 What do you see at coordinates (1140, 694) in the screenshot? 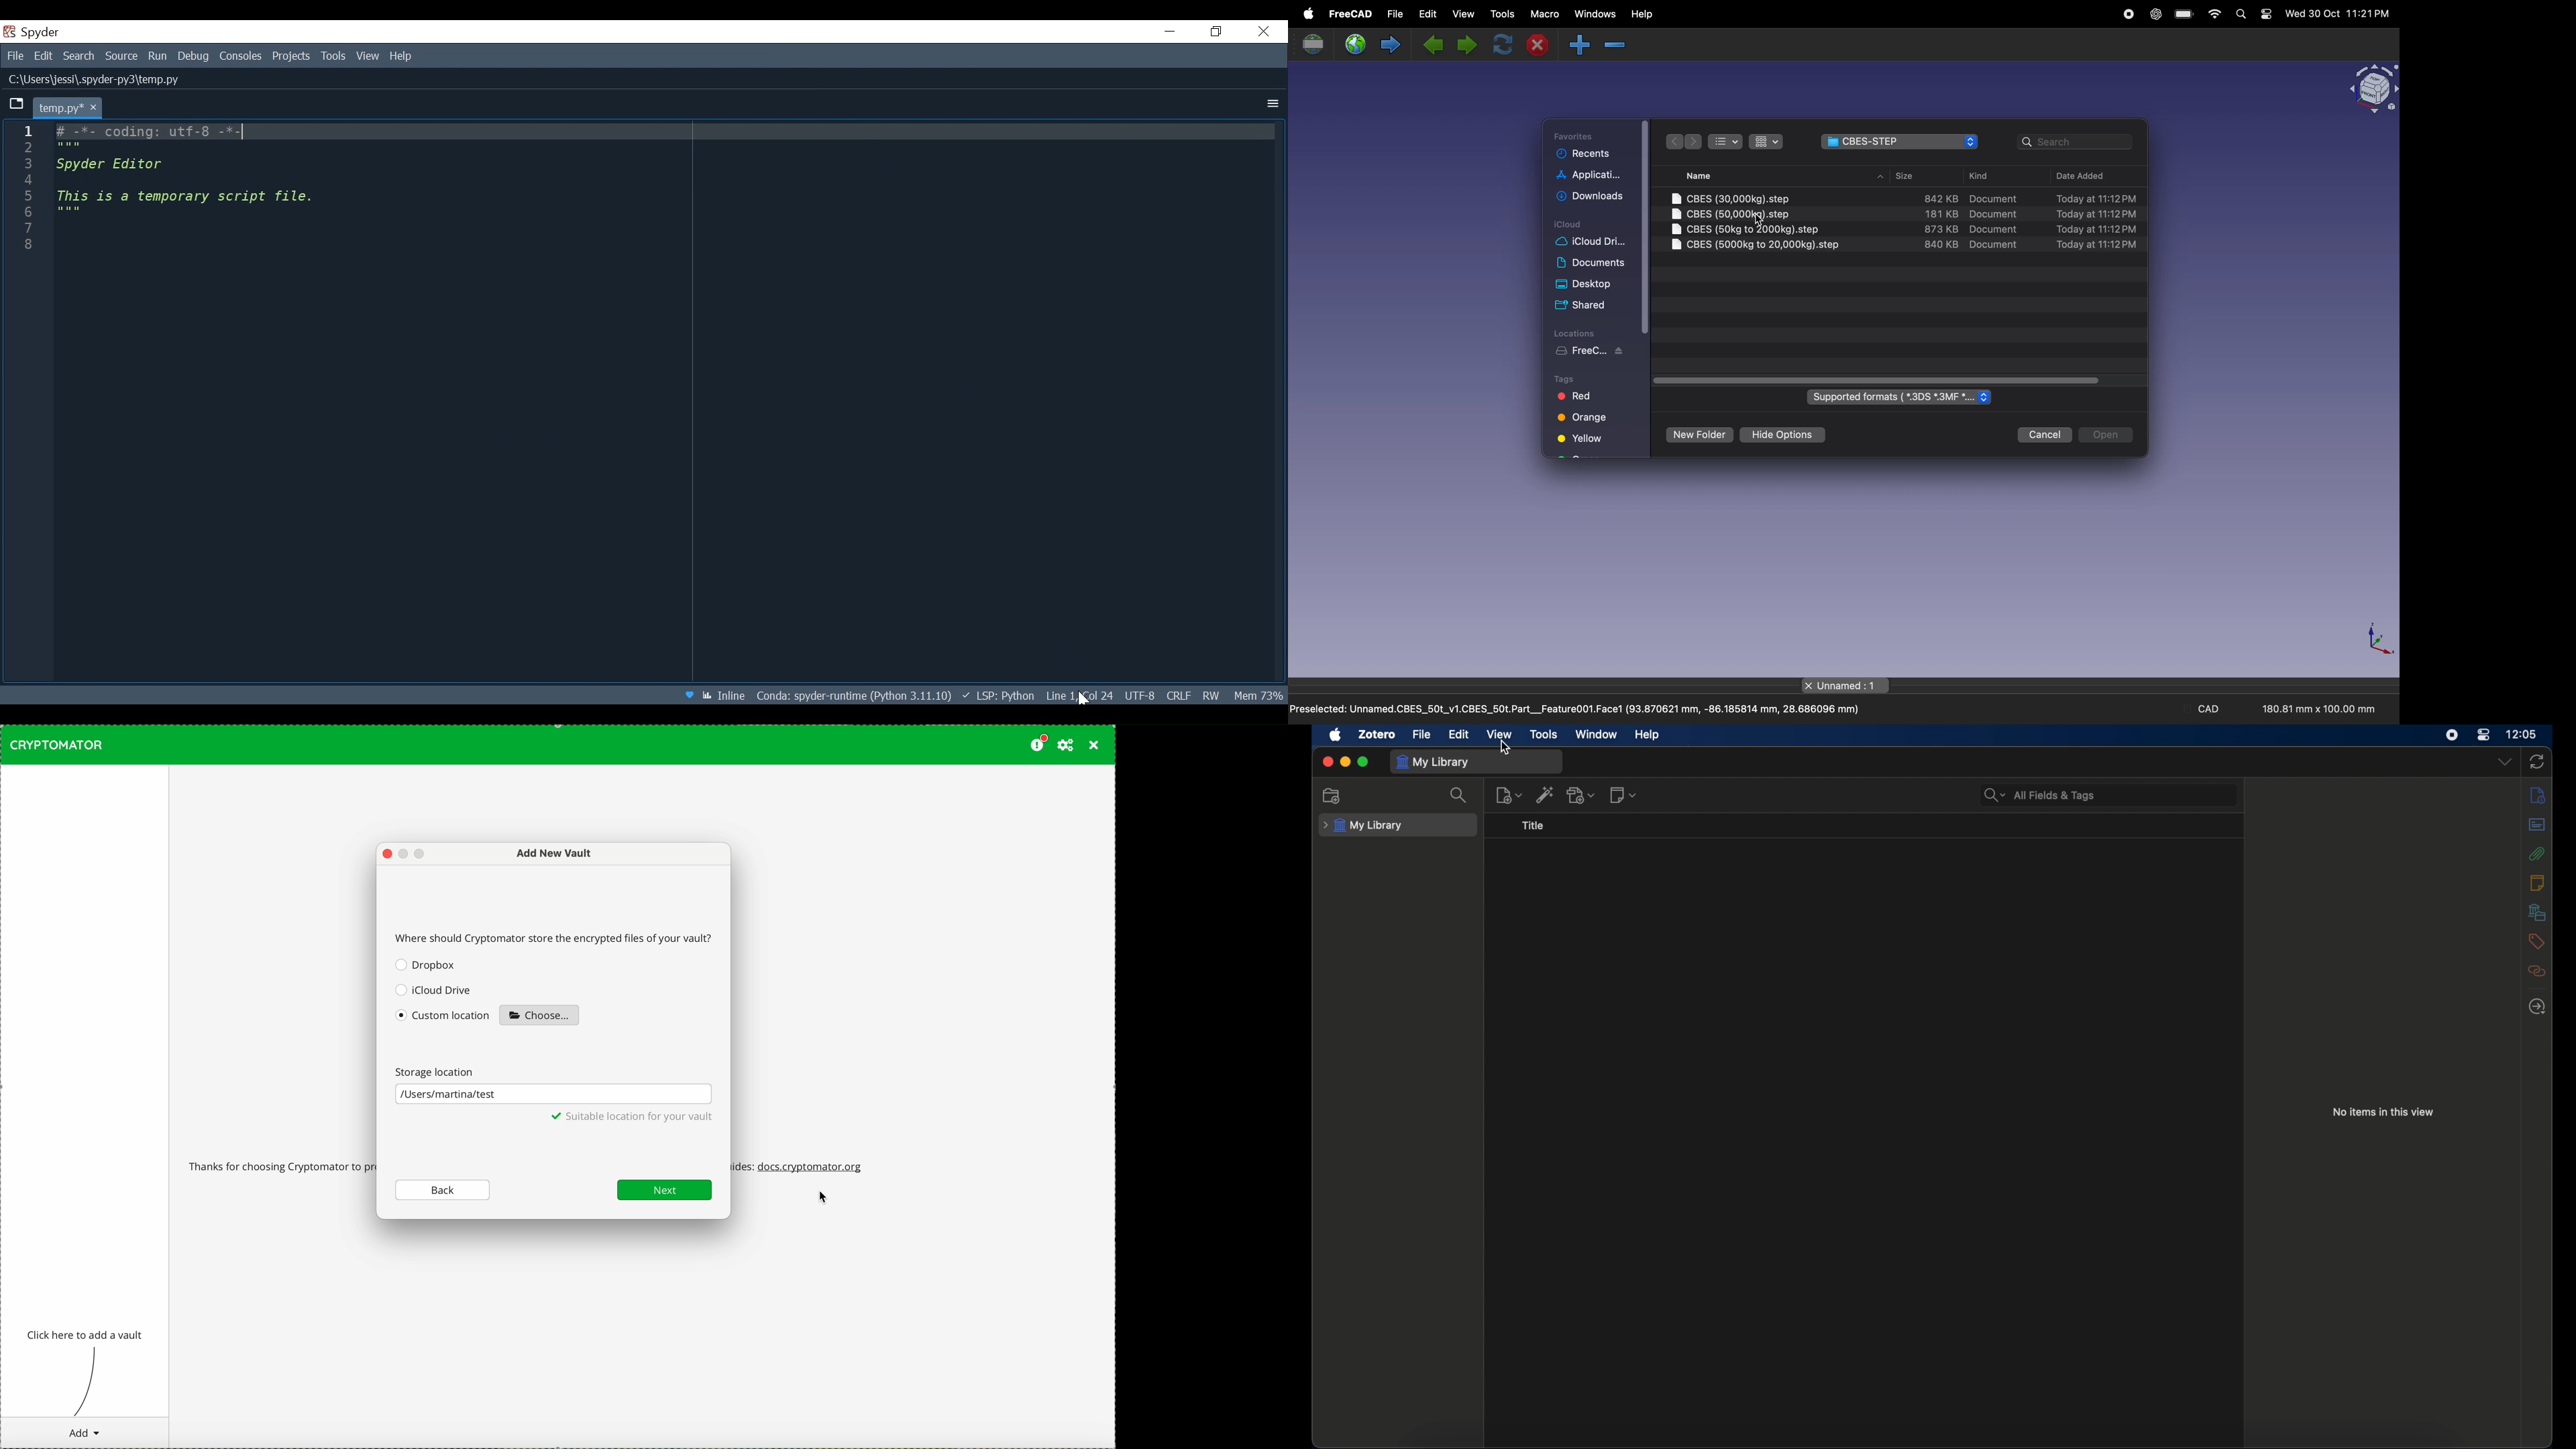
I see `File Encoding` at bounding box center [1140, 694].